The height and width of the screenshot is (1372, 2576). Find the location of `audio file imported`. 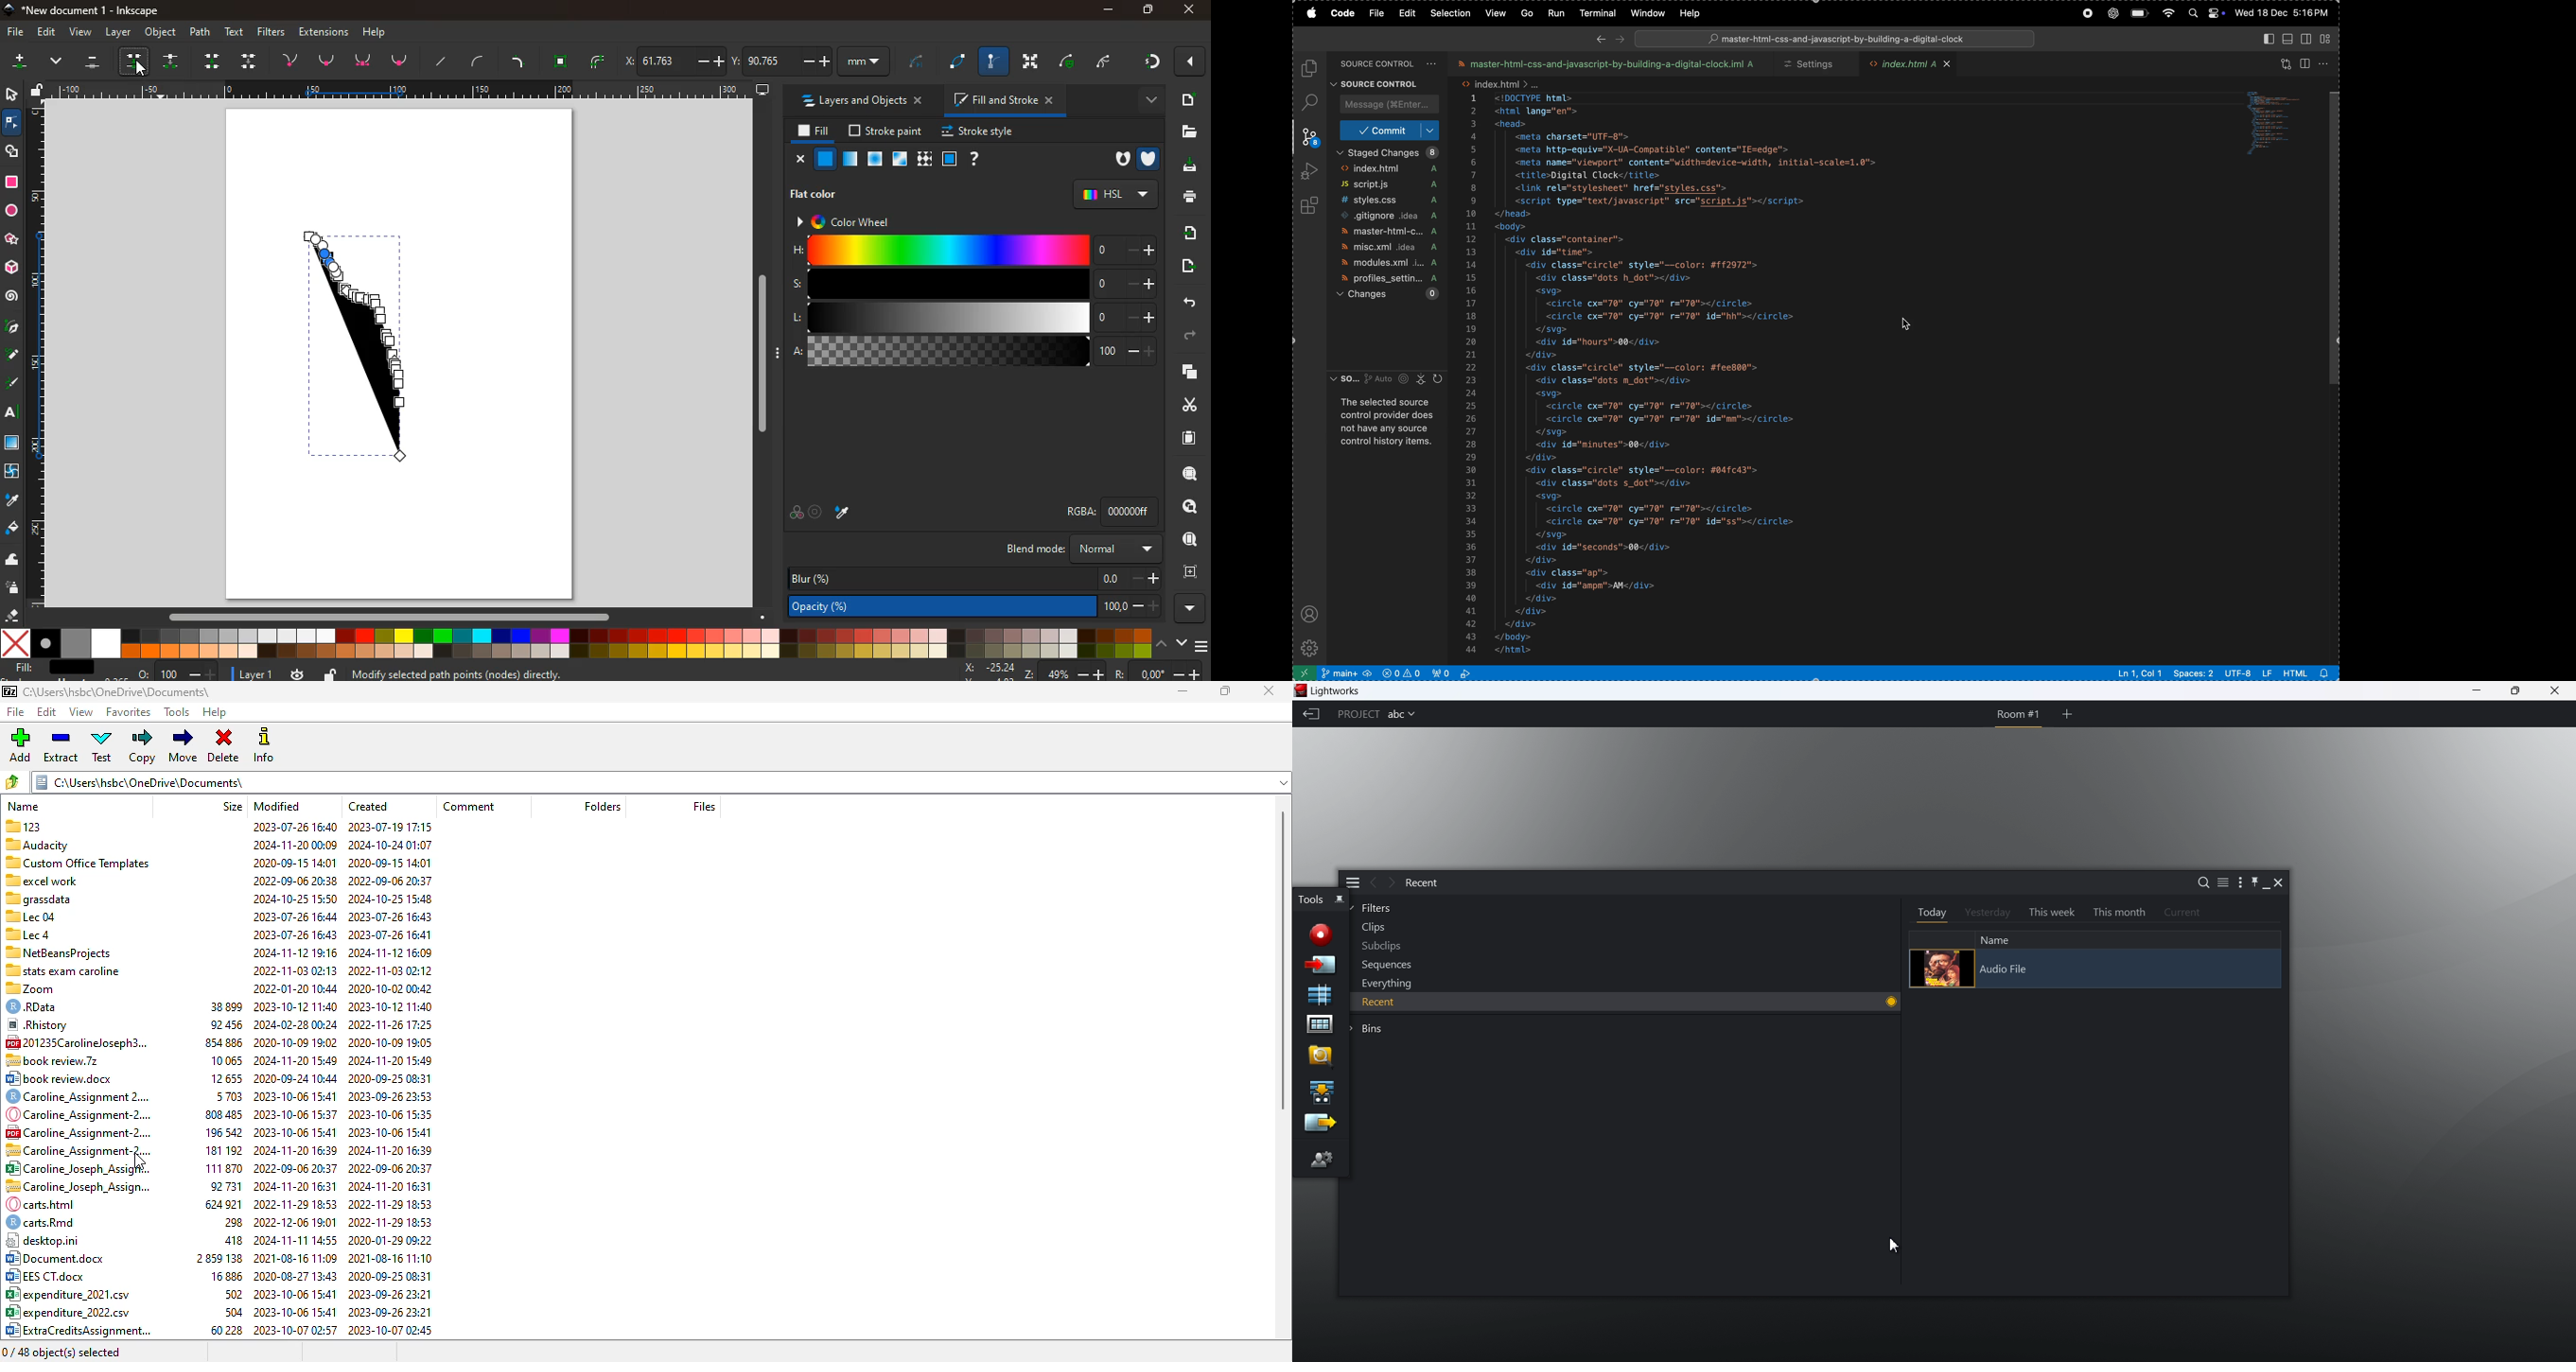

audio file imported is located at coordinates (2095, 968).